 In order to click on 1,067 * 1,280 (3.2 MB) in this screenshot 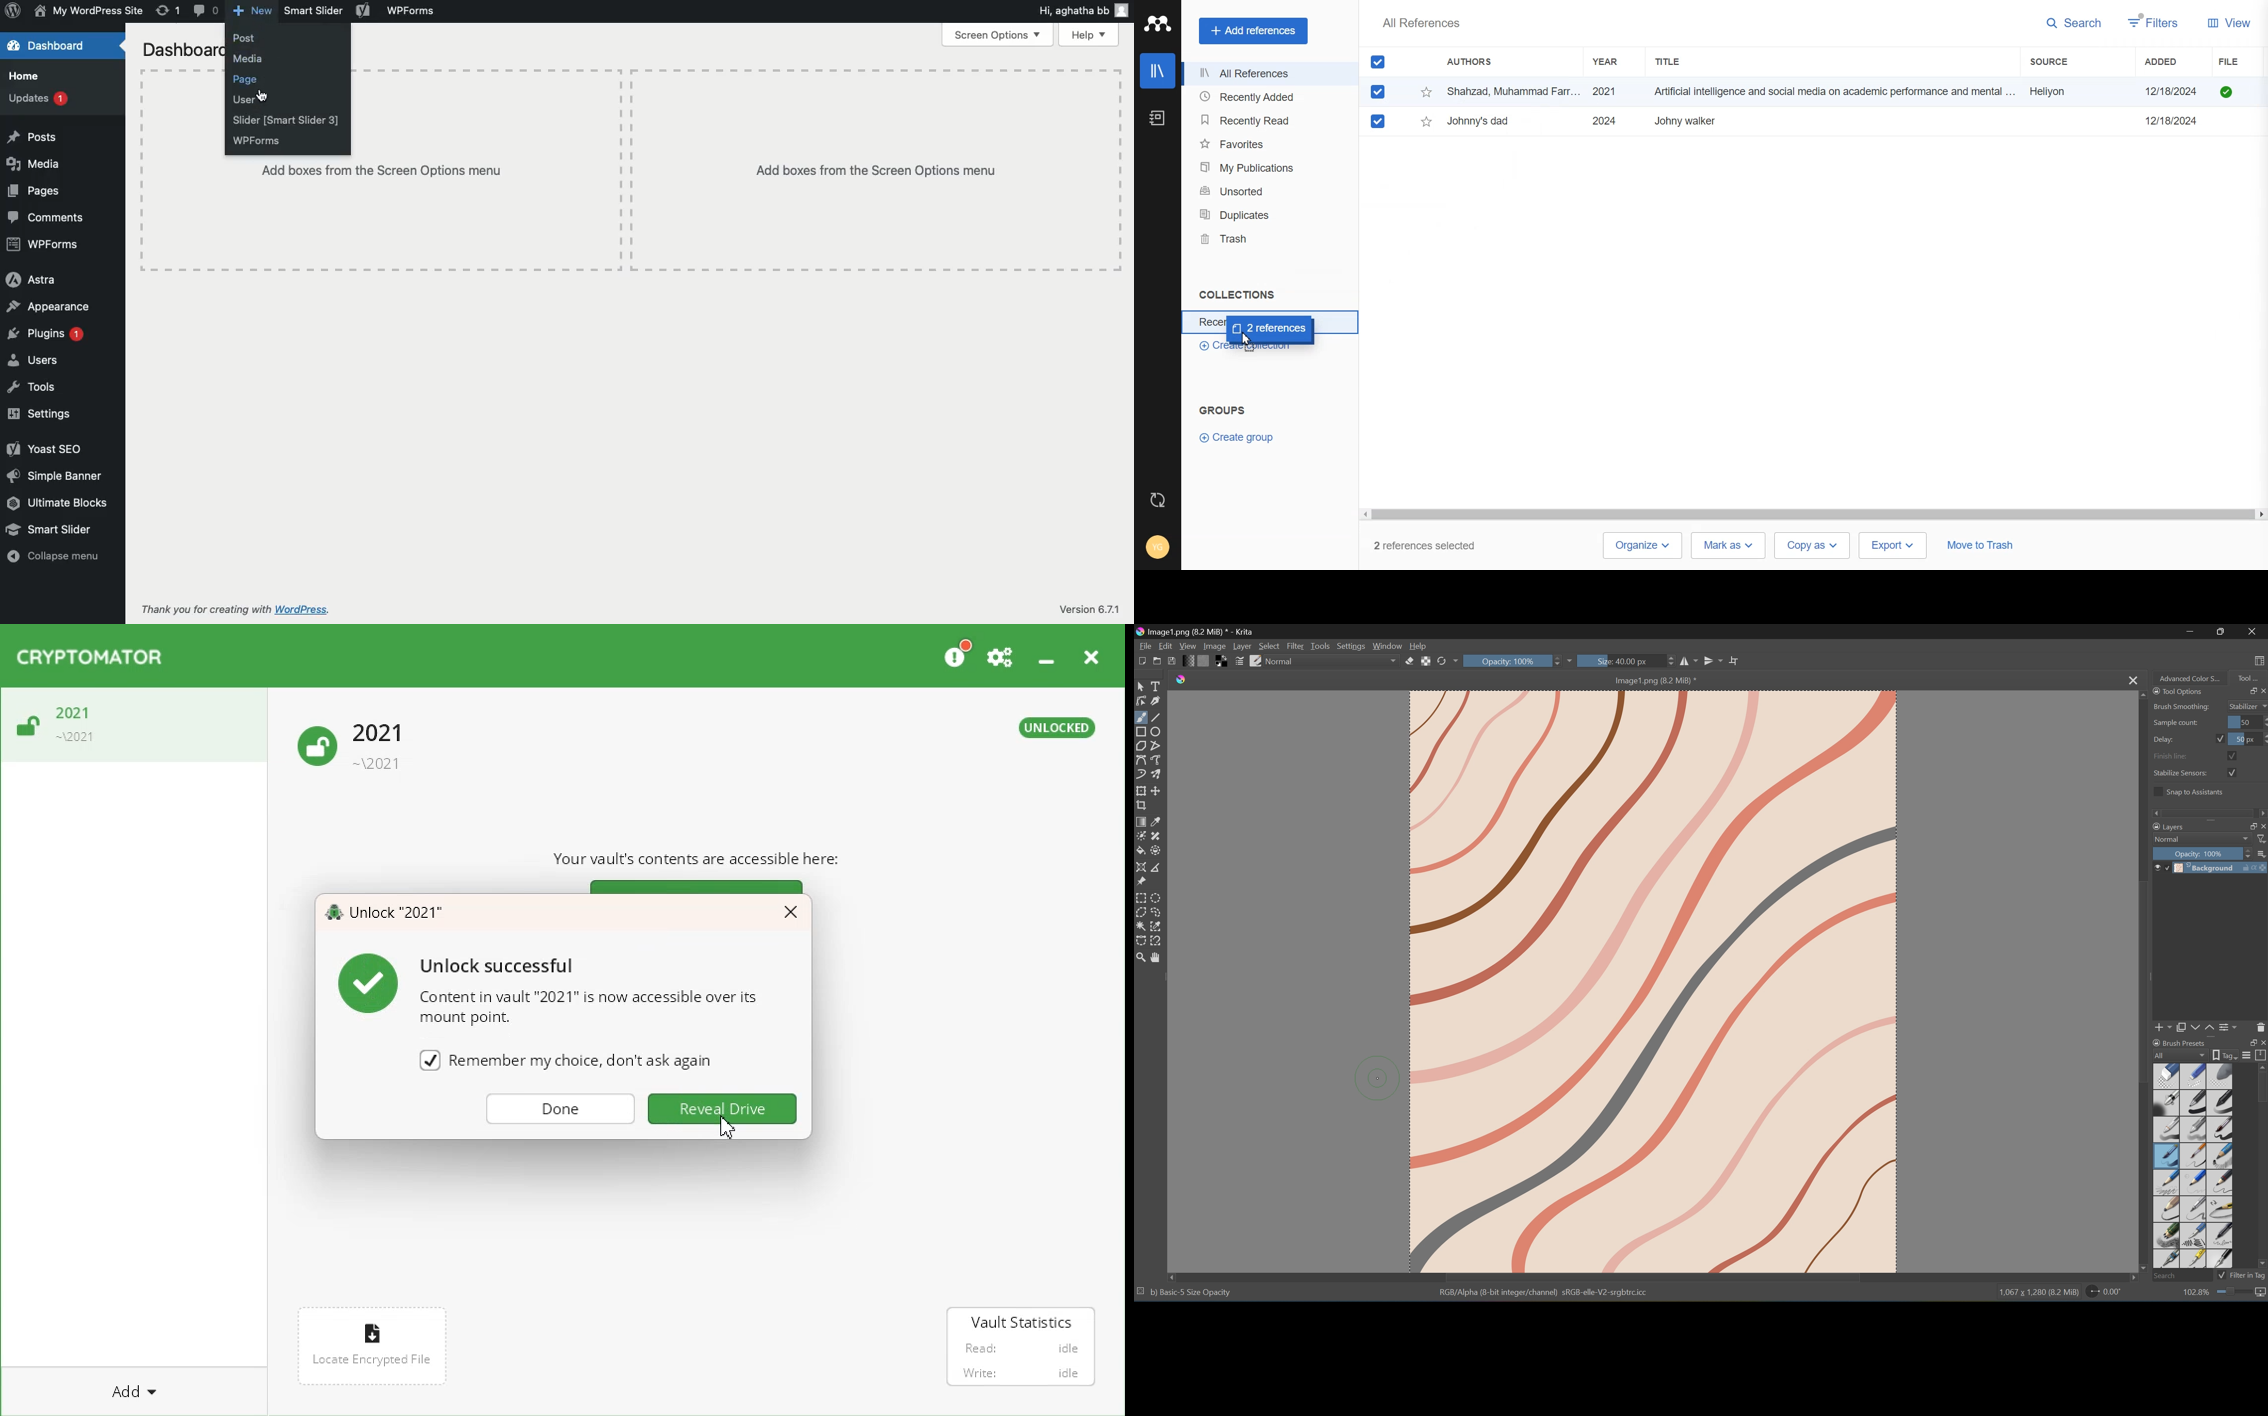, I will do `click(2037, 1294)`.